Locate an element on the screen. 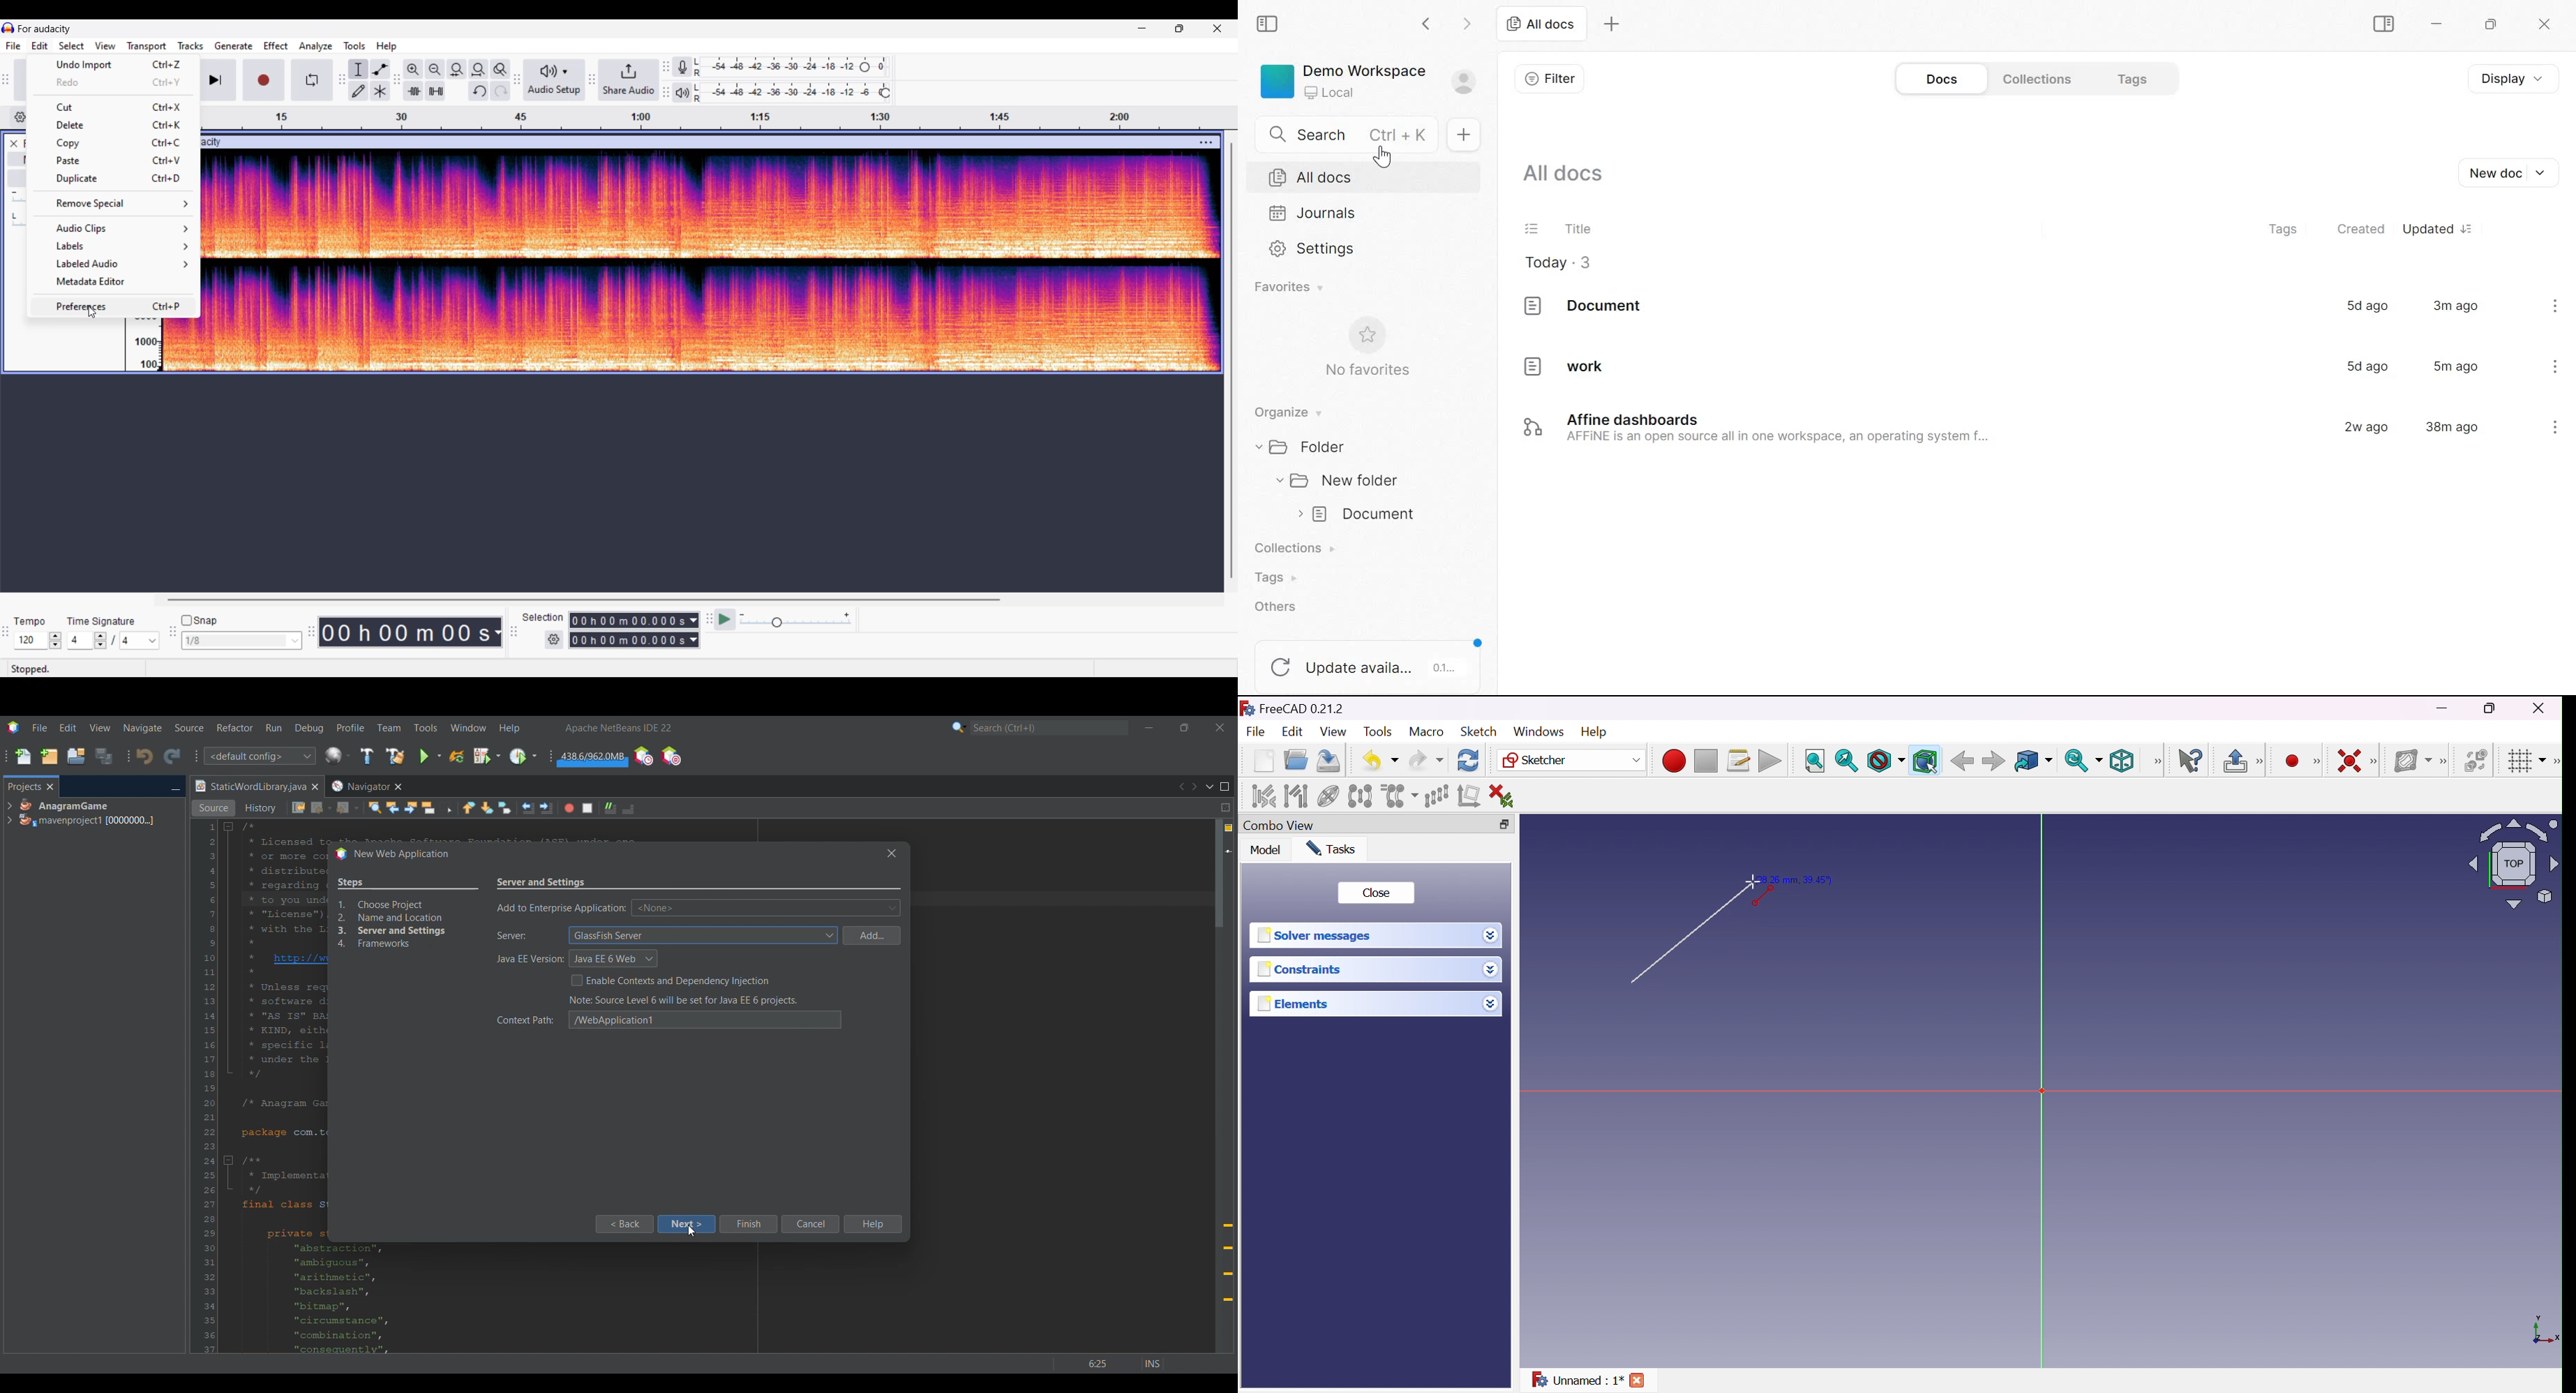  Drop down is located at coordinates (1491, 936).